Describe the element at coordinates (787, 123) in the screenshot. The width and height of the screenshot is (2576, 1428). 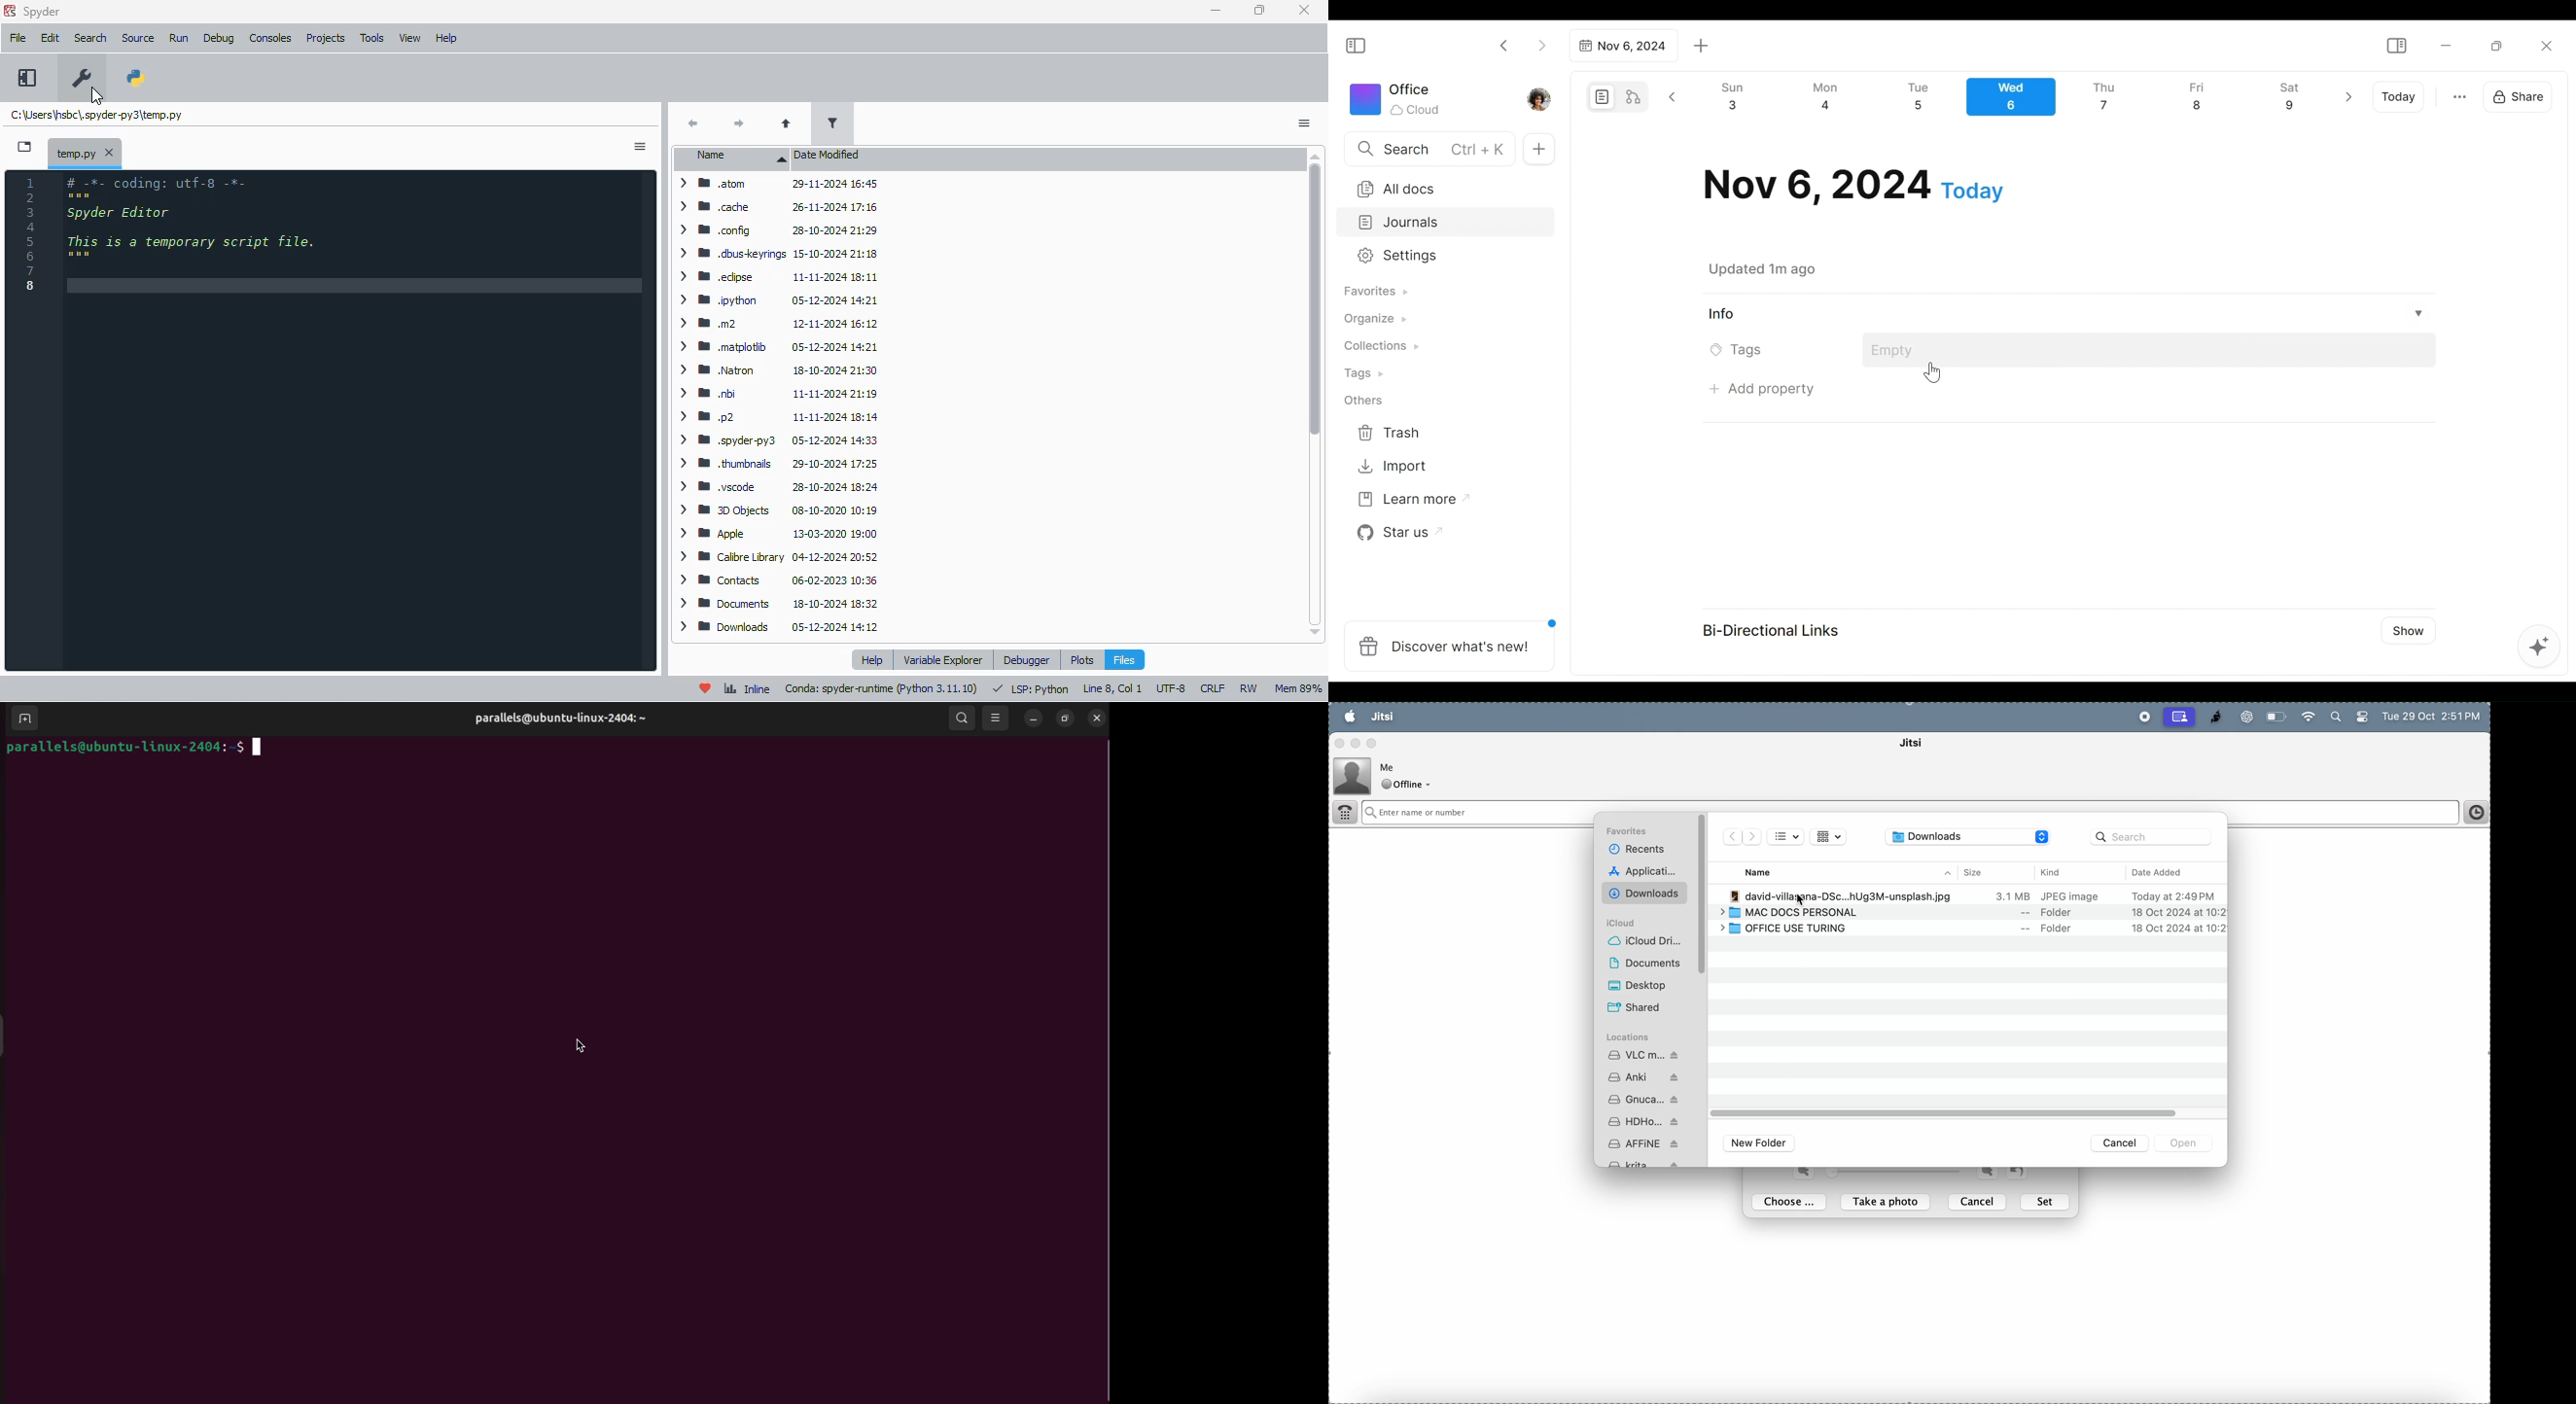
I see `parent` at that location.